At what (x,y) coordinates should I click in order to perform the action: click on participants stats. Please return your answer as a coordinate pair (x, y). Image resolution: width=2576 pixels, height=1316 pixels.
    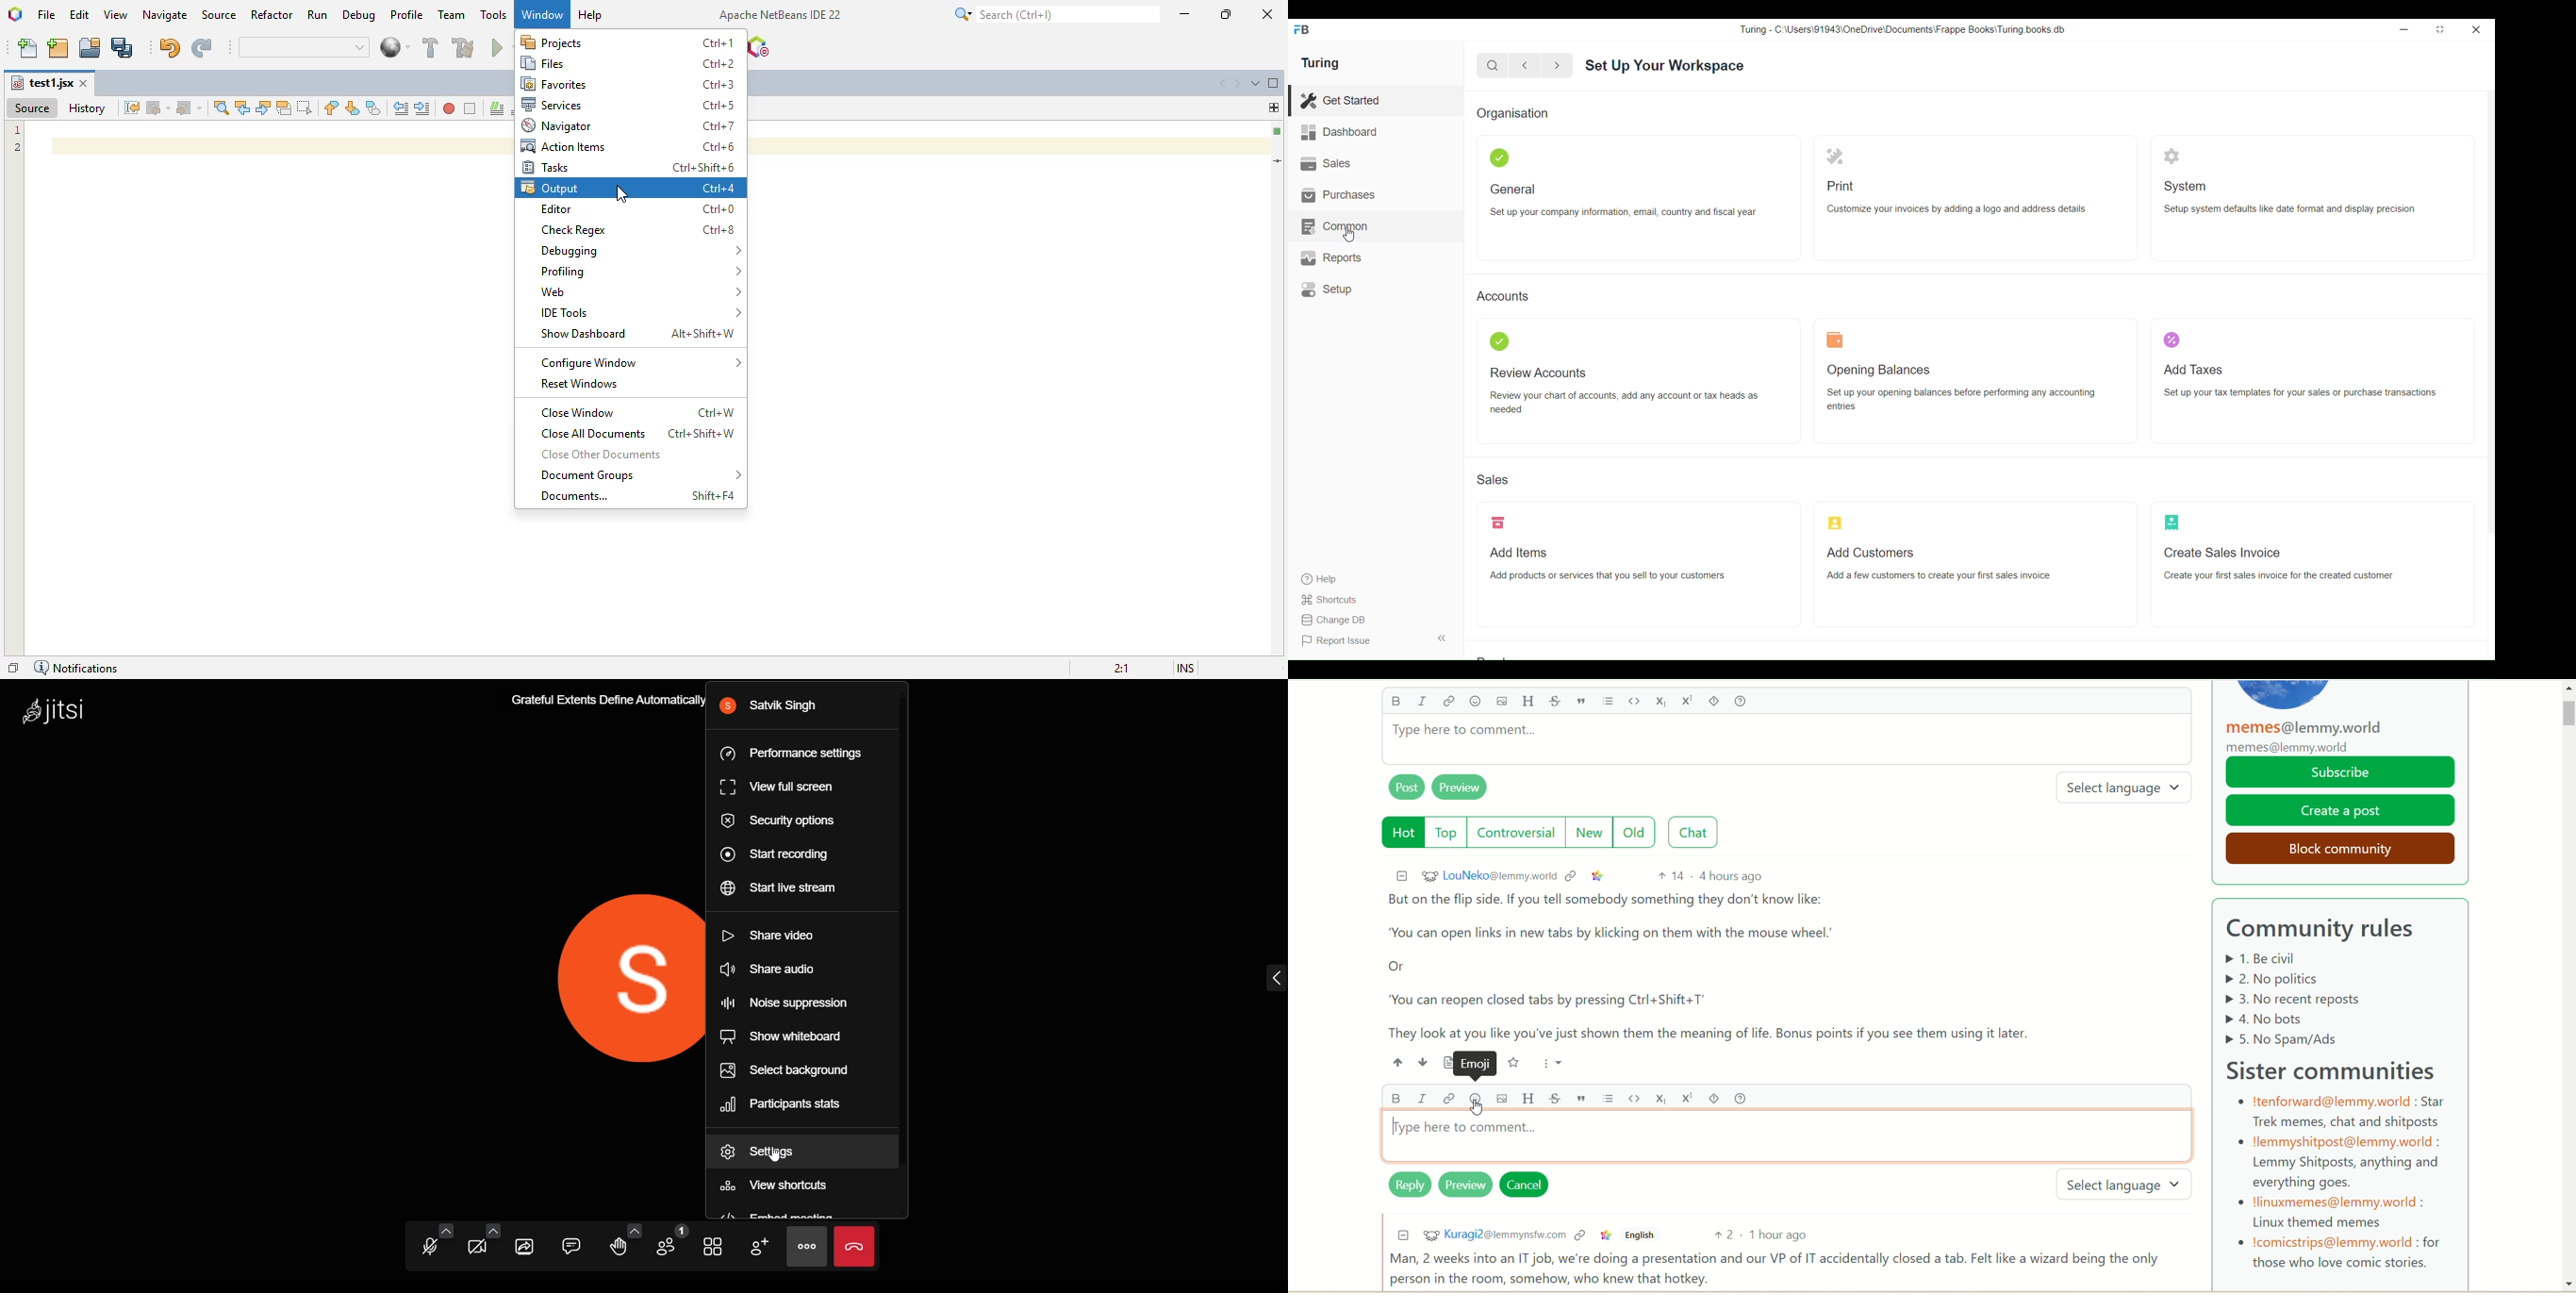
    Looking at the image, I should click on (785, 1103).